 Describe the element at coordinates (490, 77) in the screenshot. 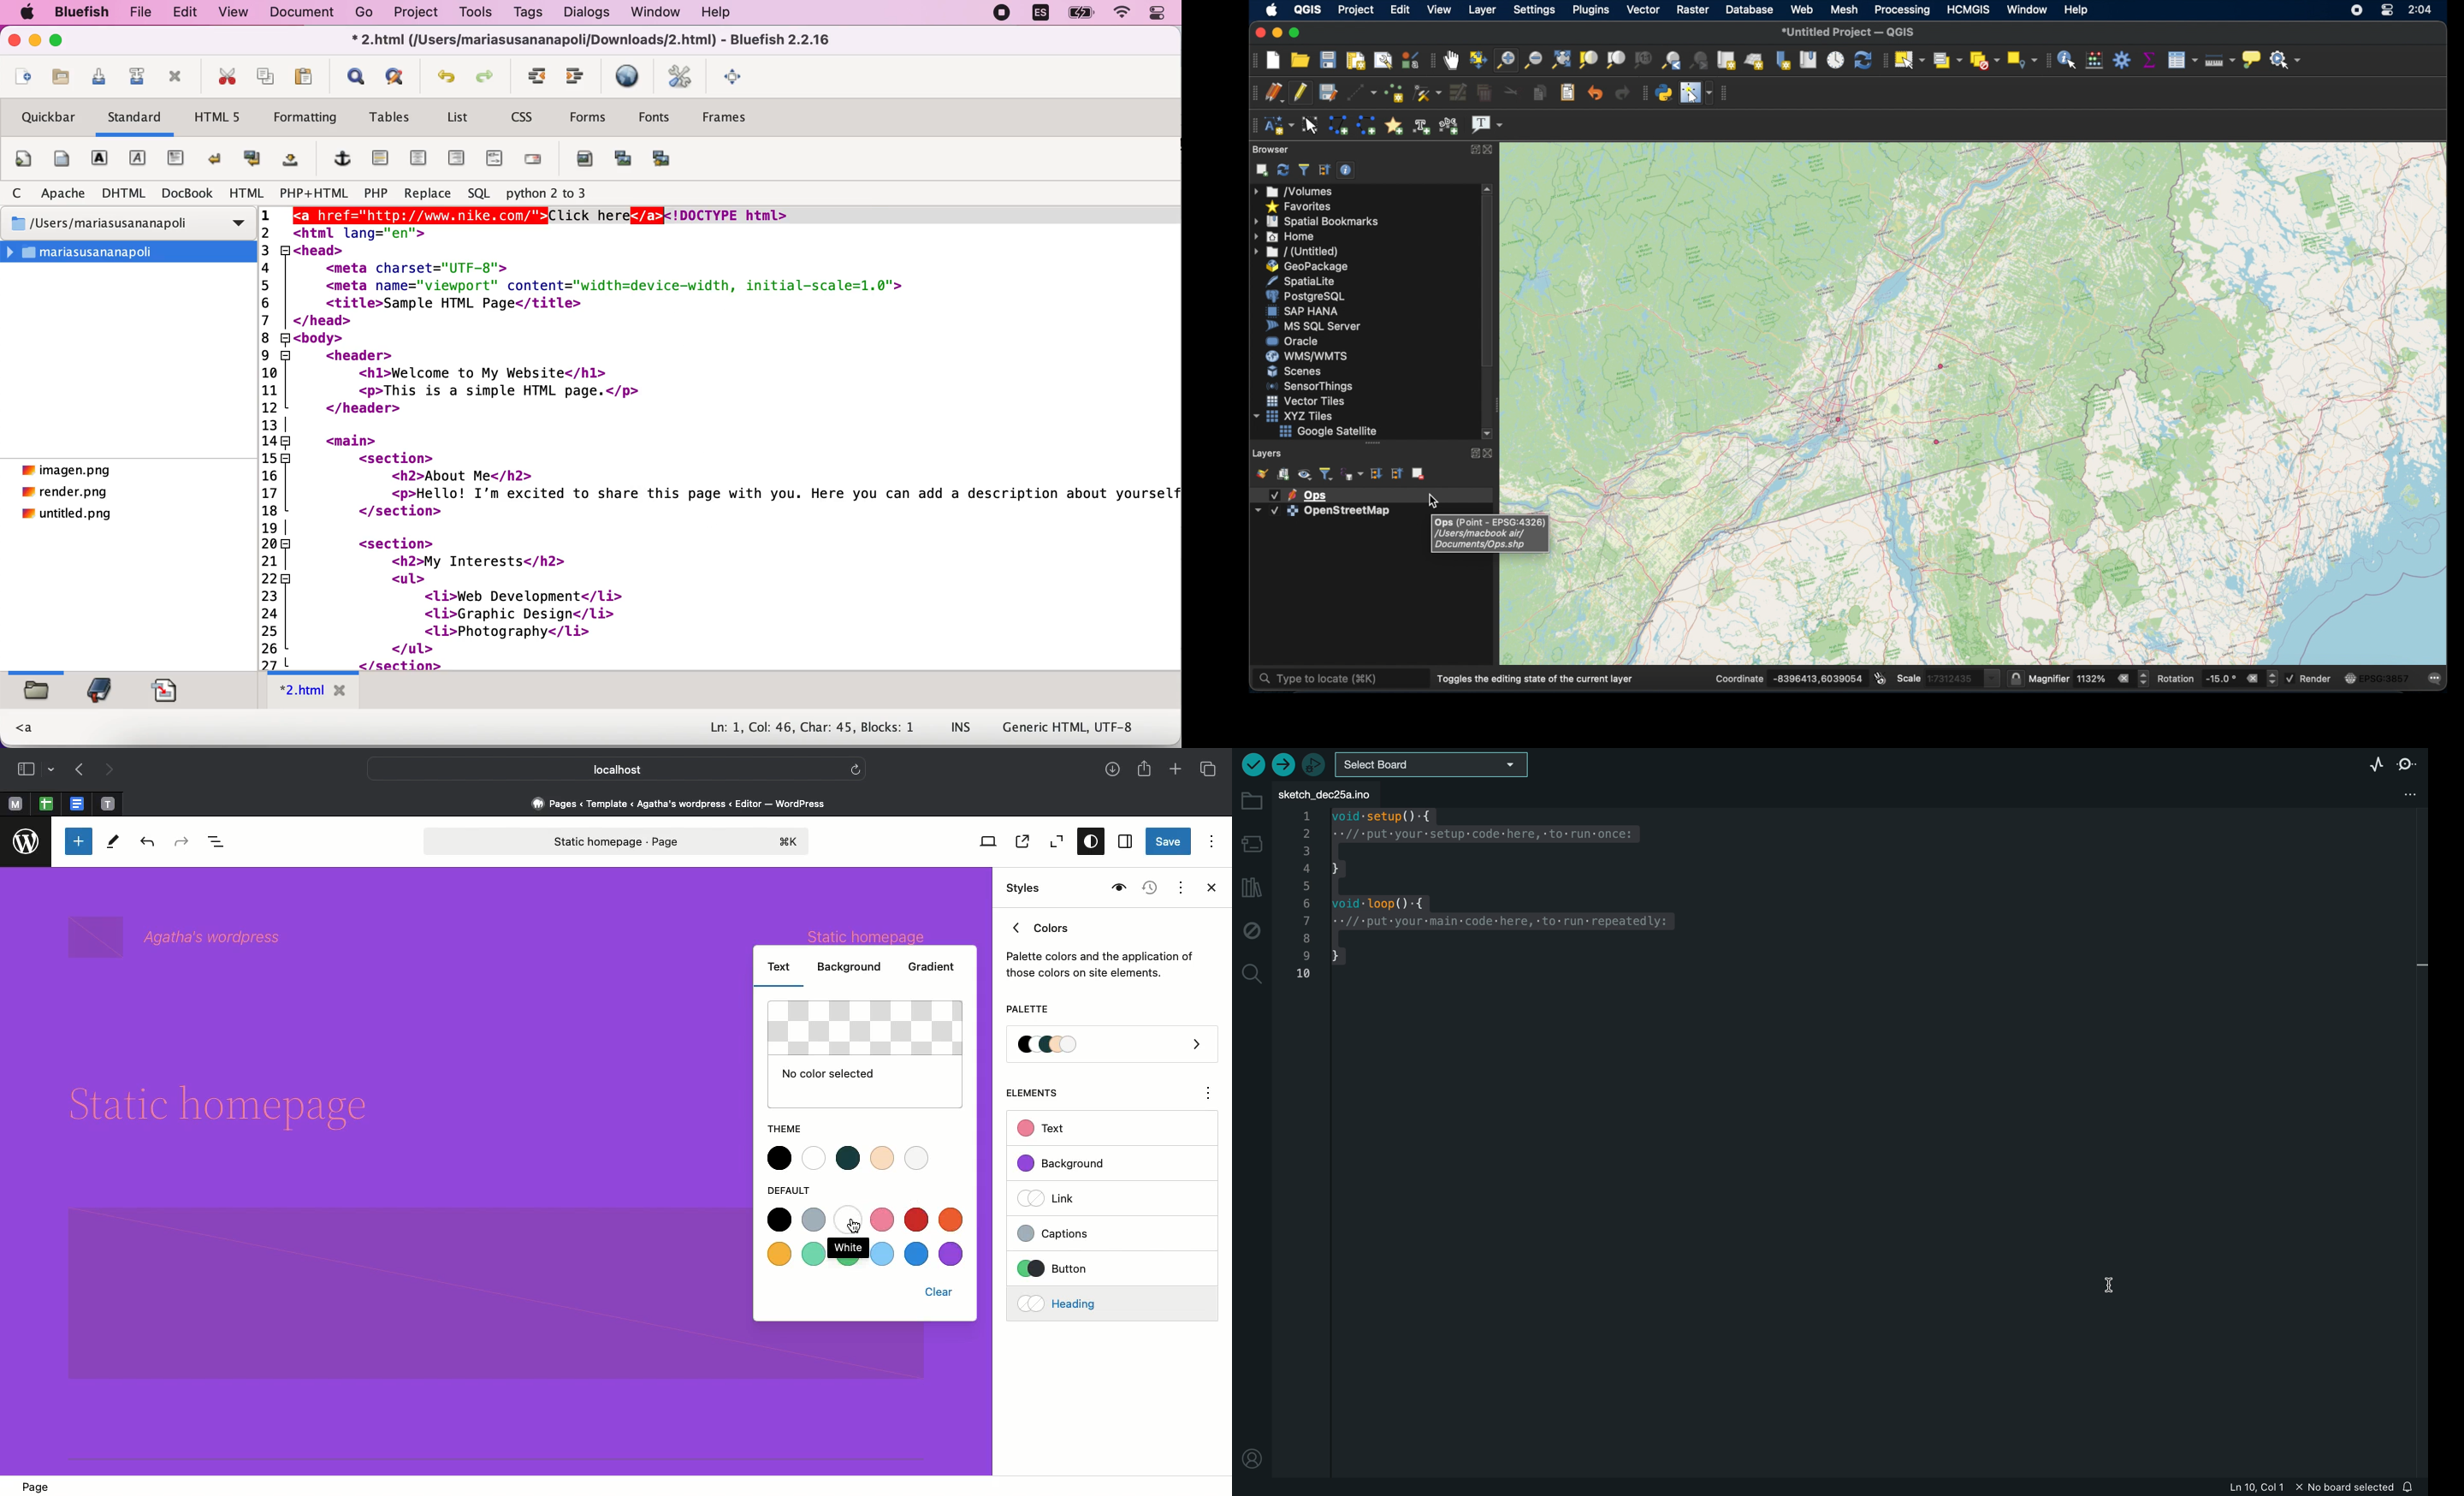

I see `redo` at that location.